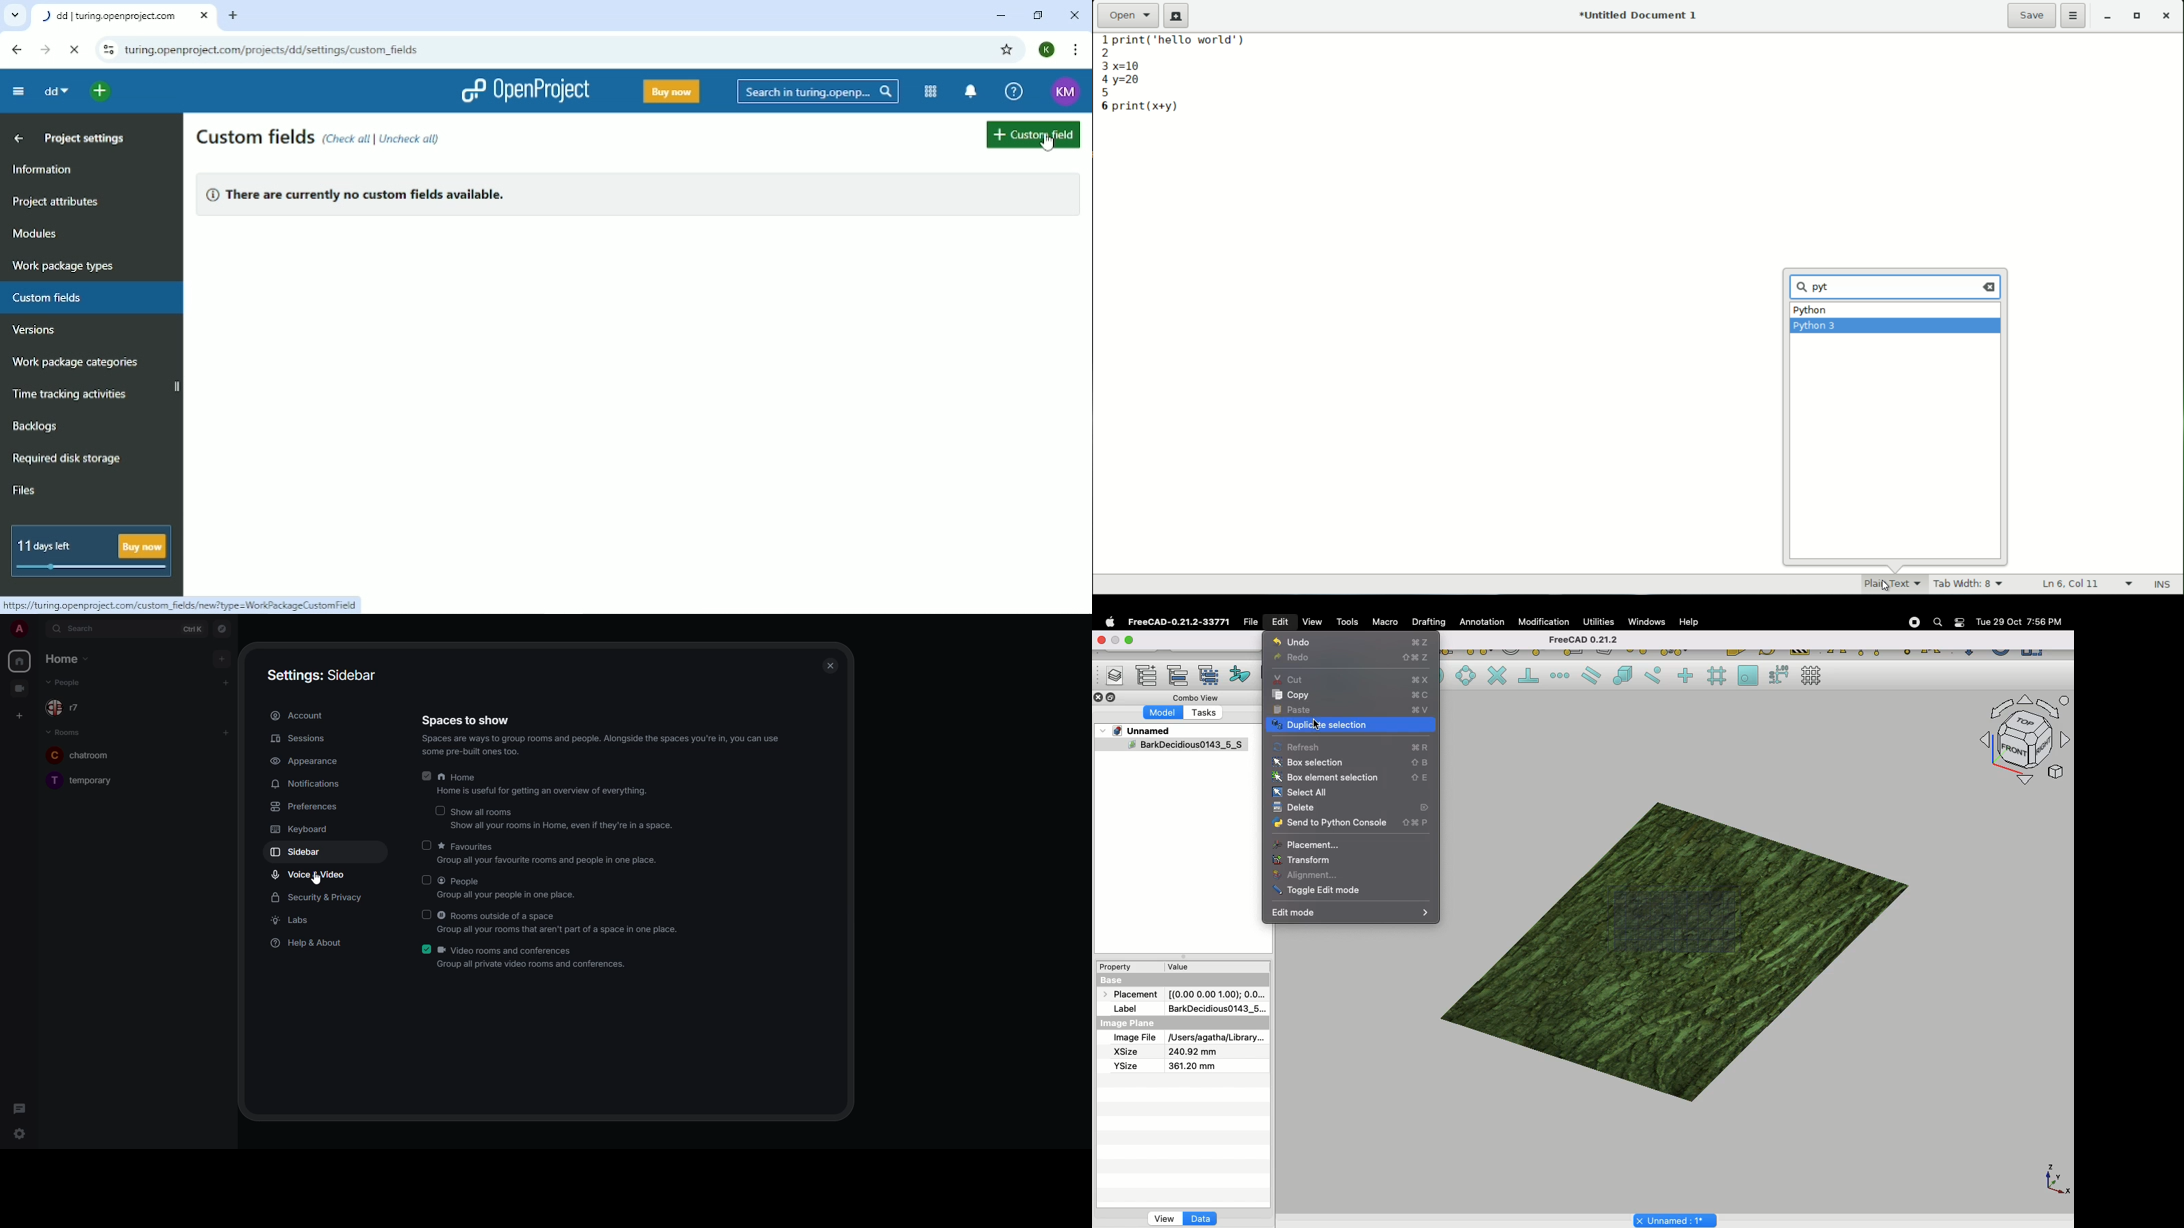 This screenshot has width=2184, height=1232. Describe the element at coordinates (92, 551) in the screenshot. I see `11 days left Buy now` at that location.